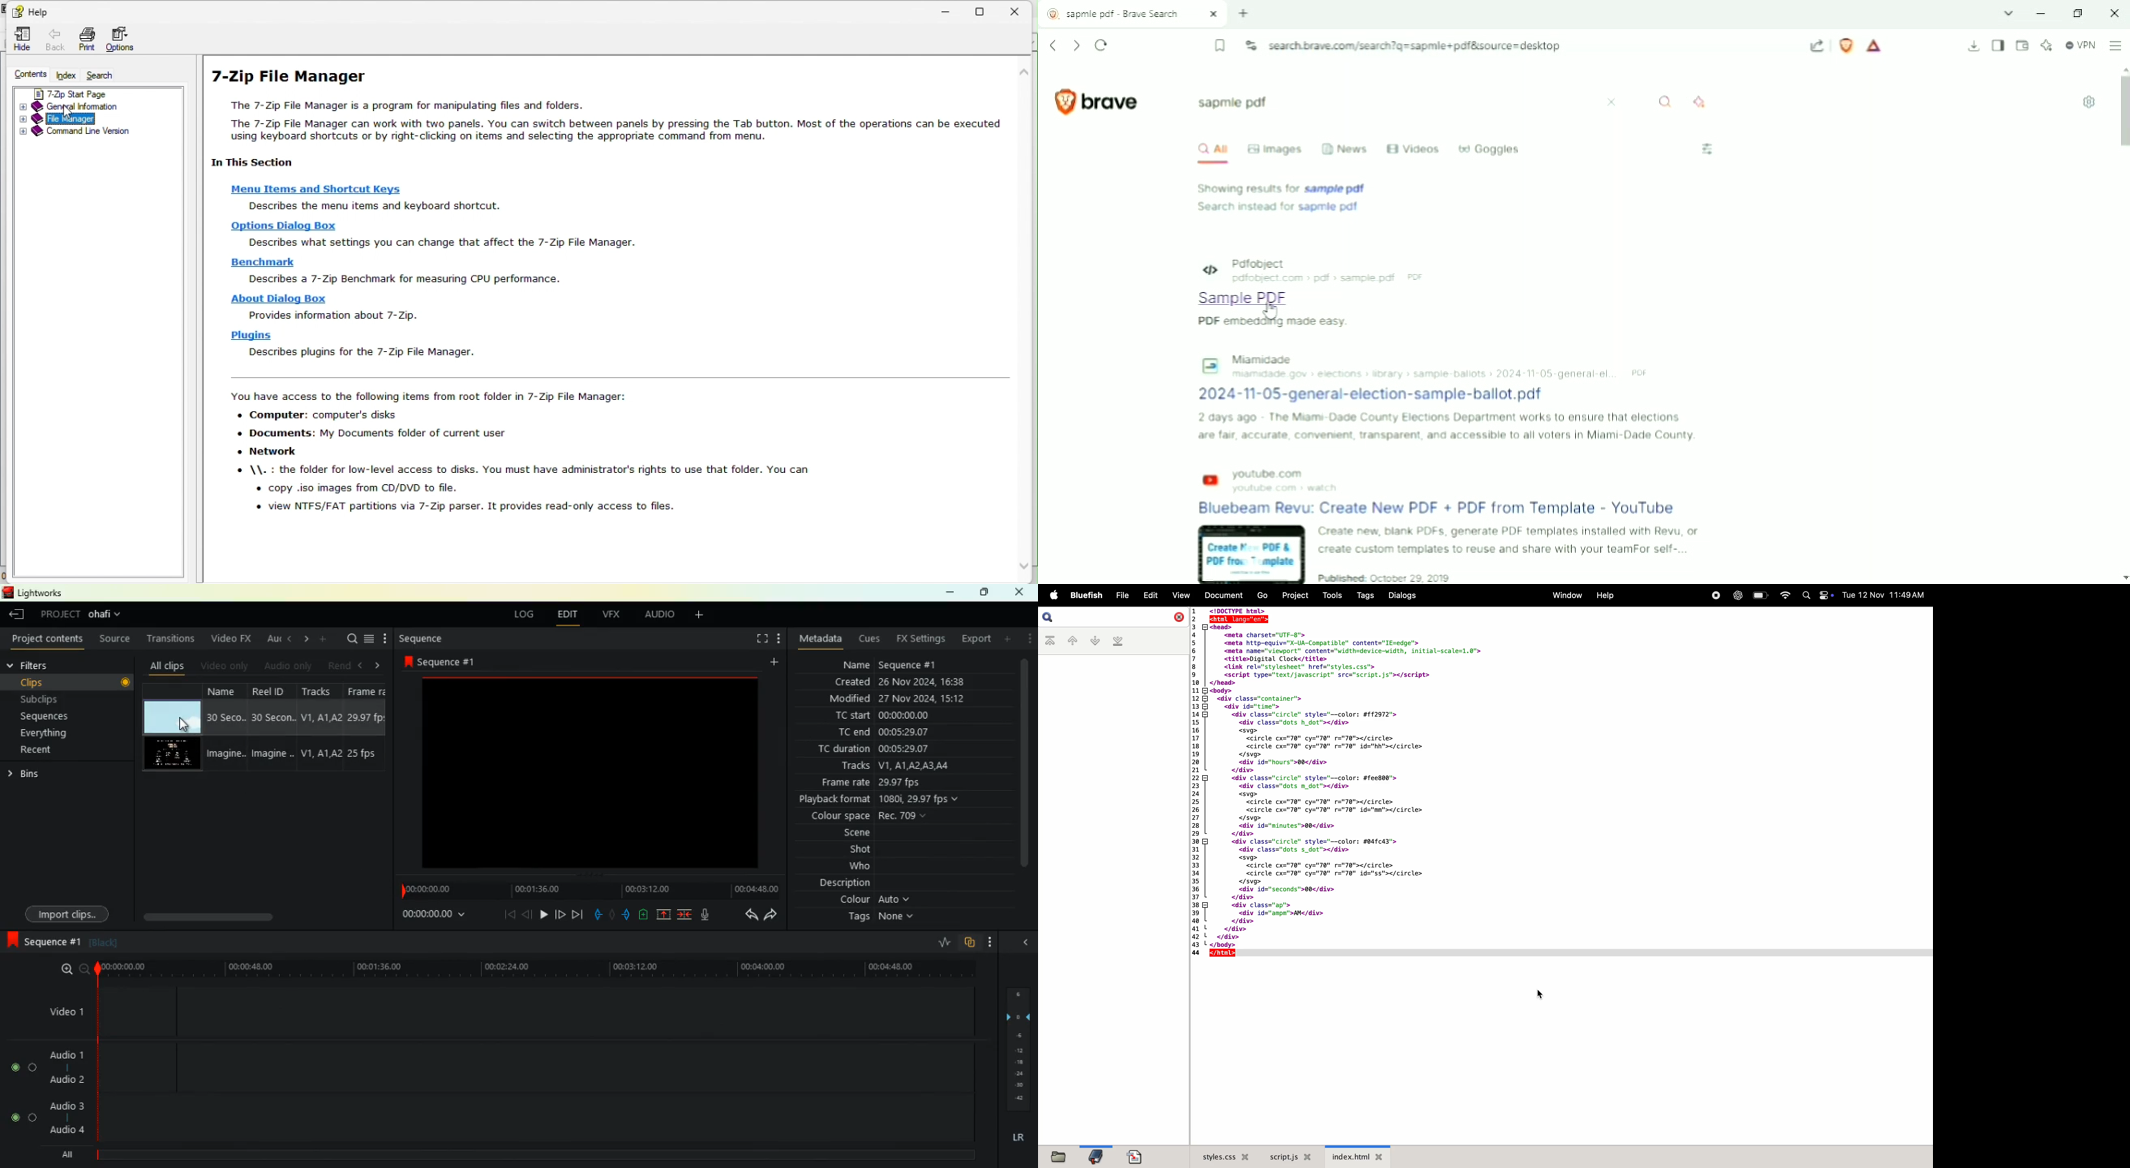  Describe the element at coordinates (447, 243) in the screenshot. I see `Describe Options dialogue box` at that location.